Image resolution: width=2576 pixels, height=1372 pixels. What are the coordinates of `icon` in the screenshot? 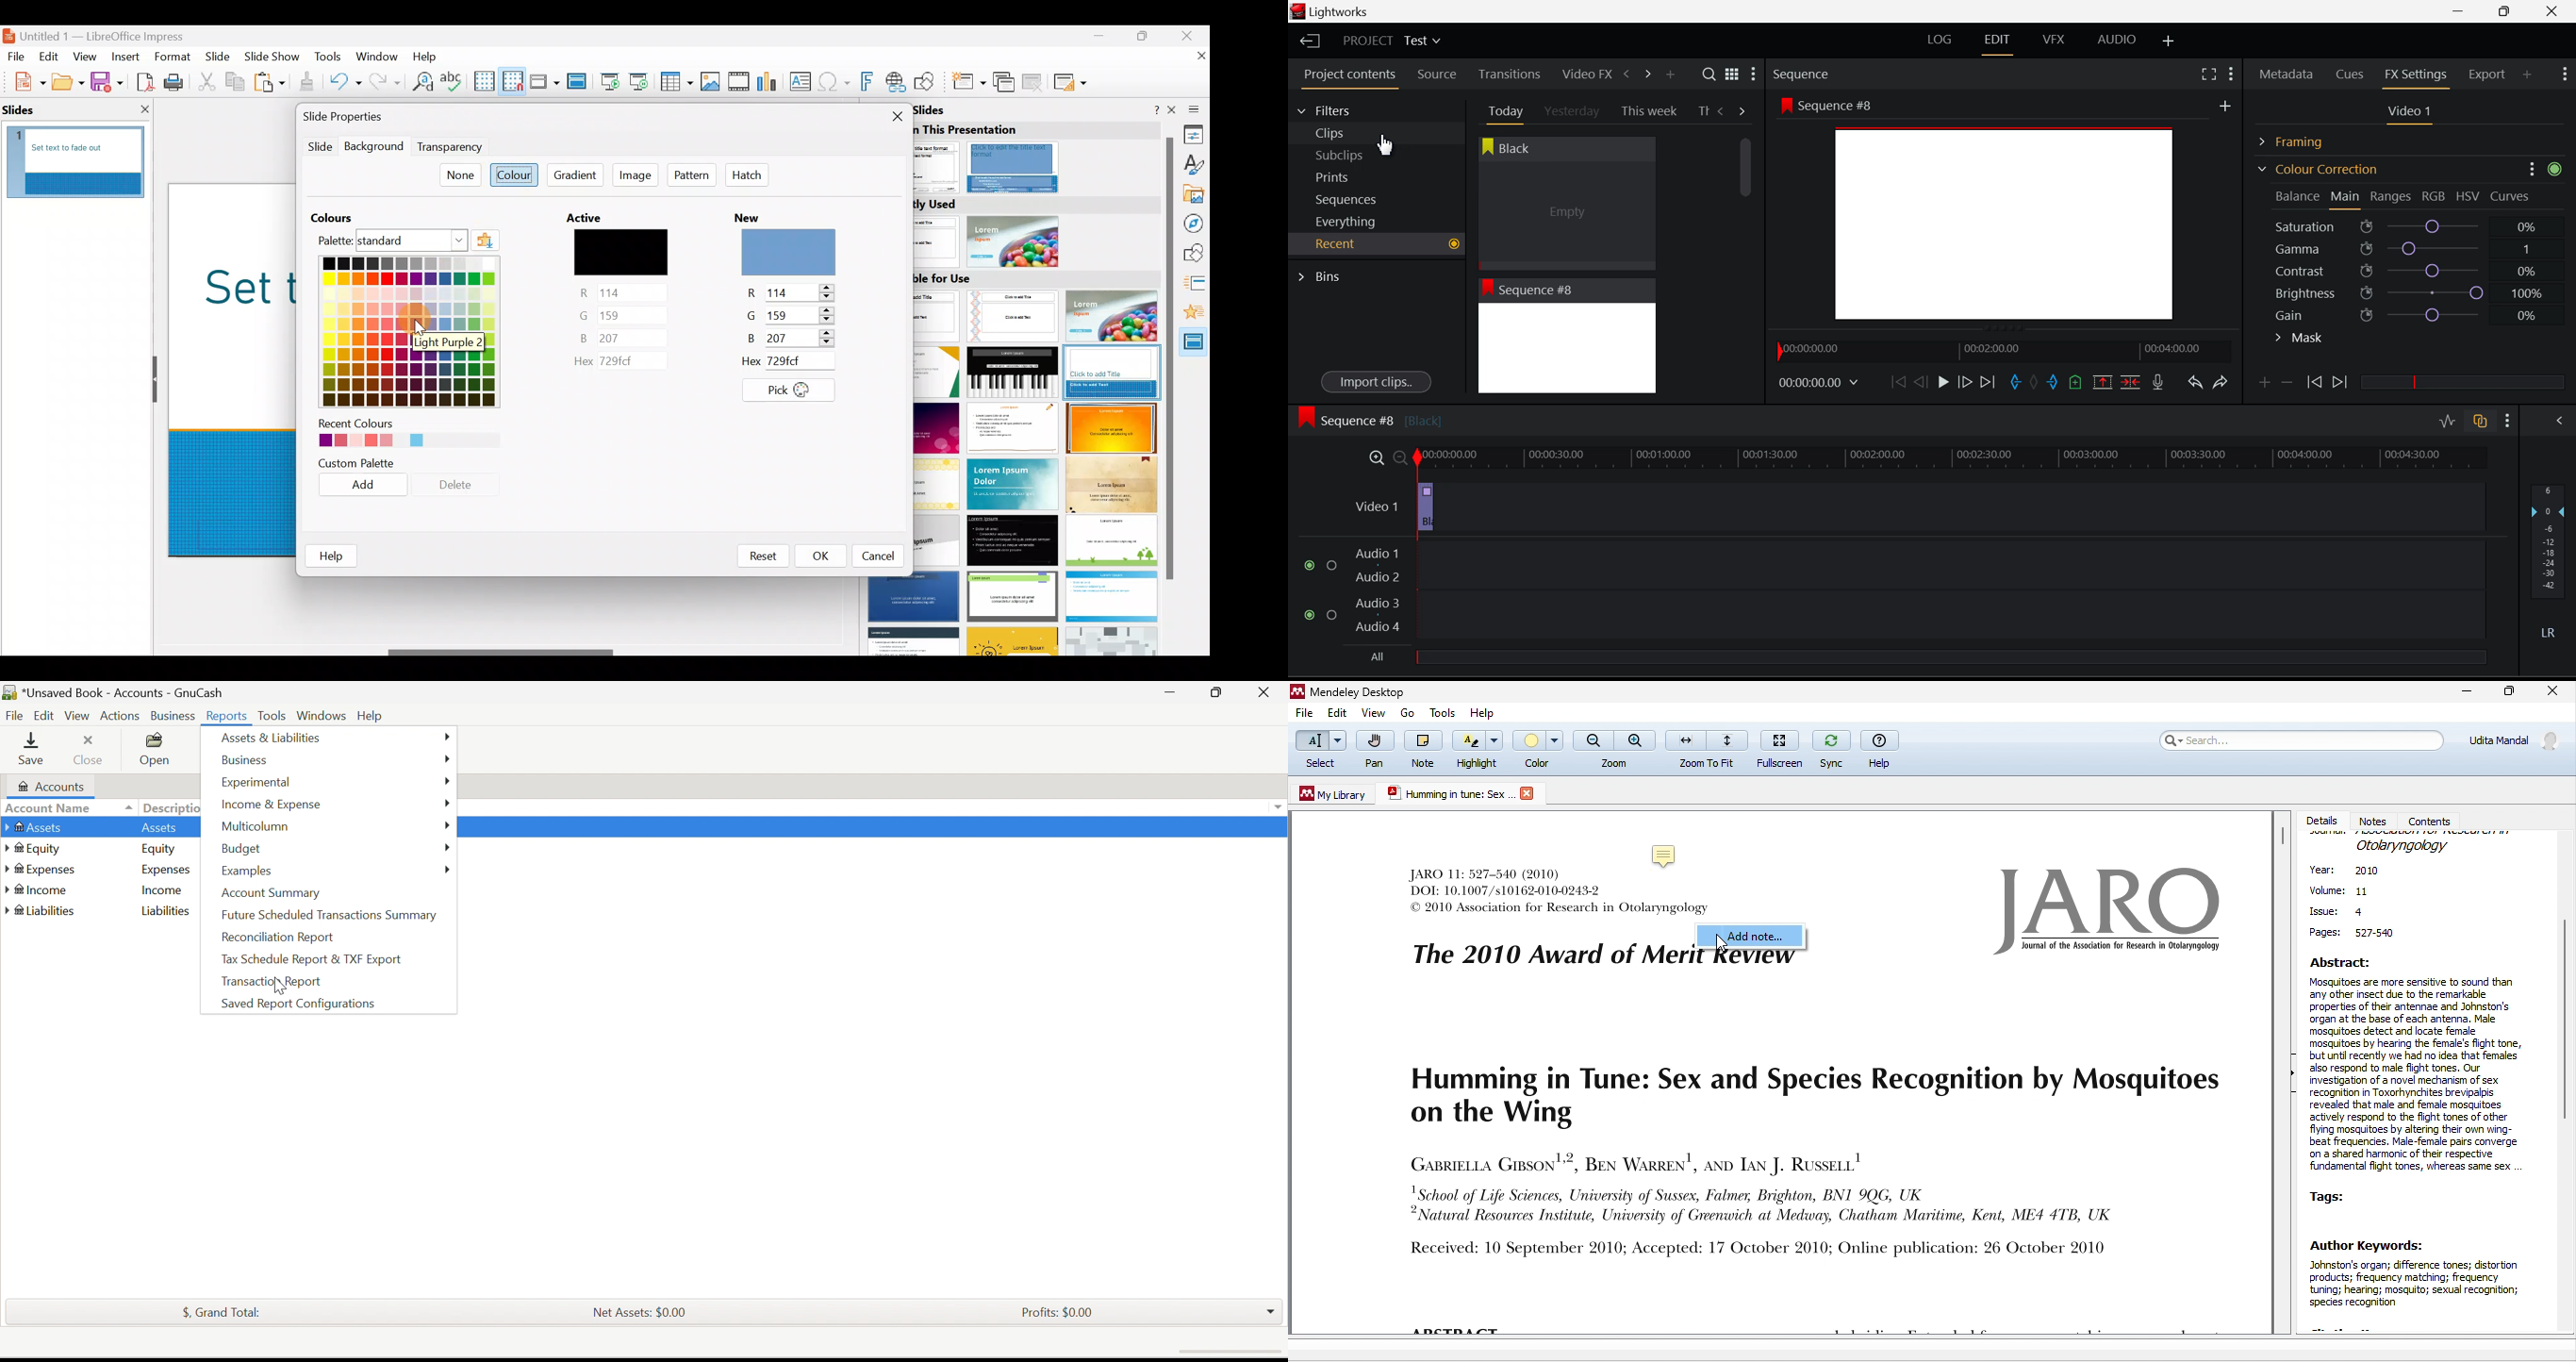 It's located at (2559, 169).